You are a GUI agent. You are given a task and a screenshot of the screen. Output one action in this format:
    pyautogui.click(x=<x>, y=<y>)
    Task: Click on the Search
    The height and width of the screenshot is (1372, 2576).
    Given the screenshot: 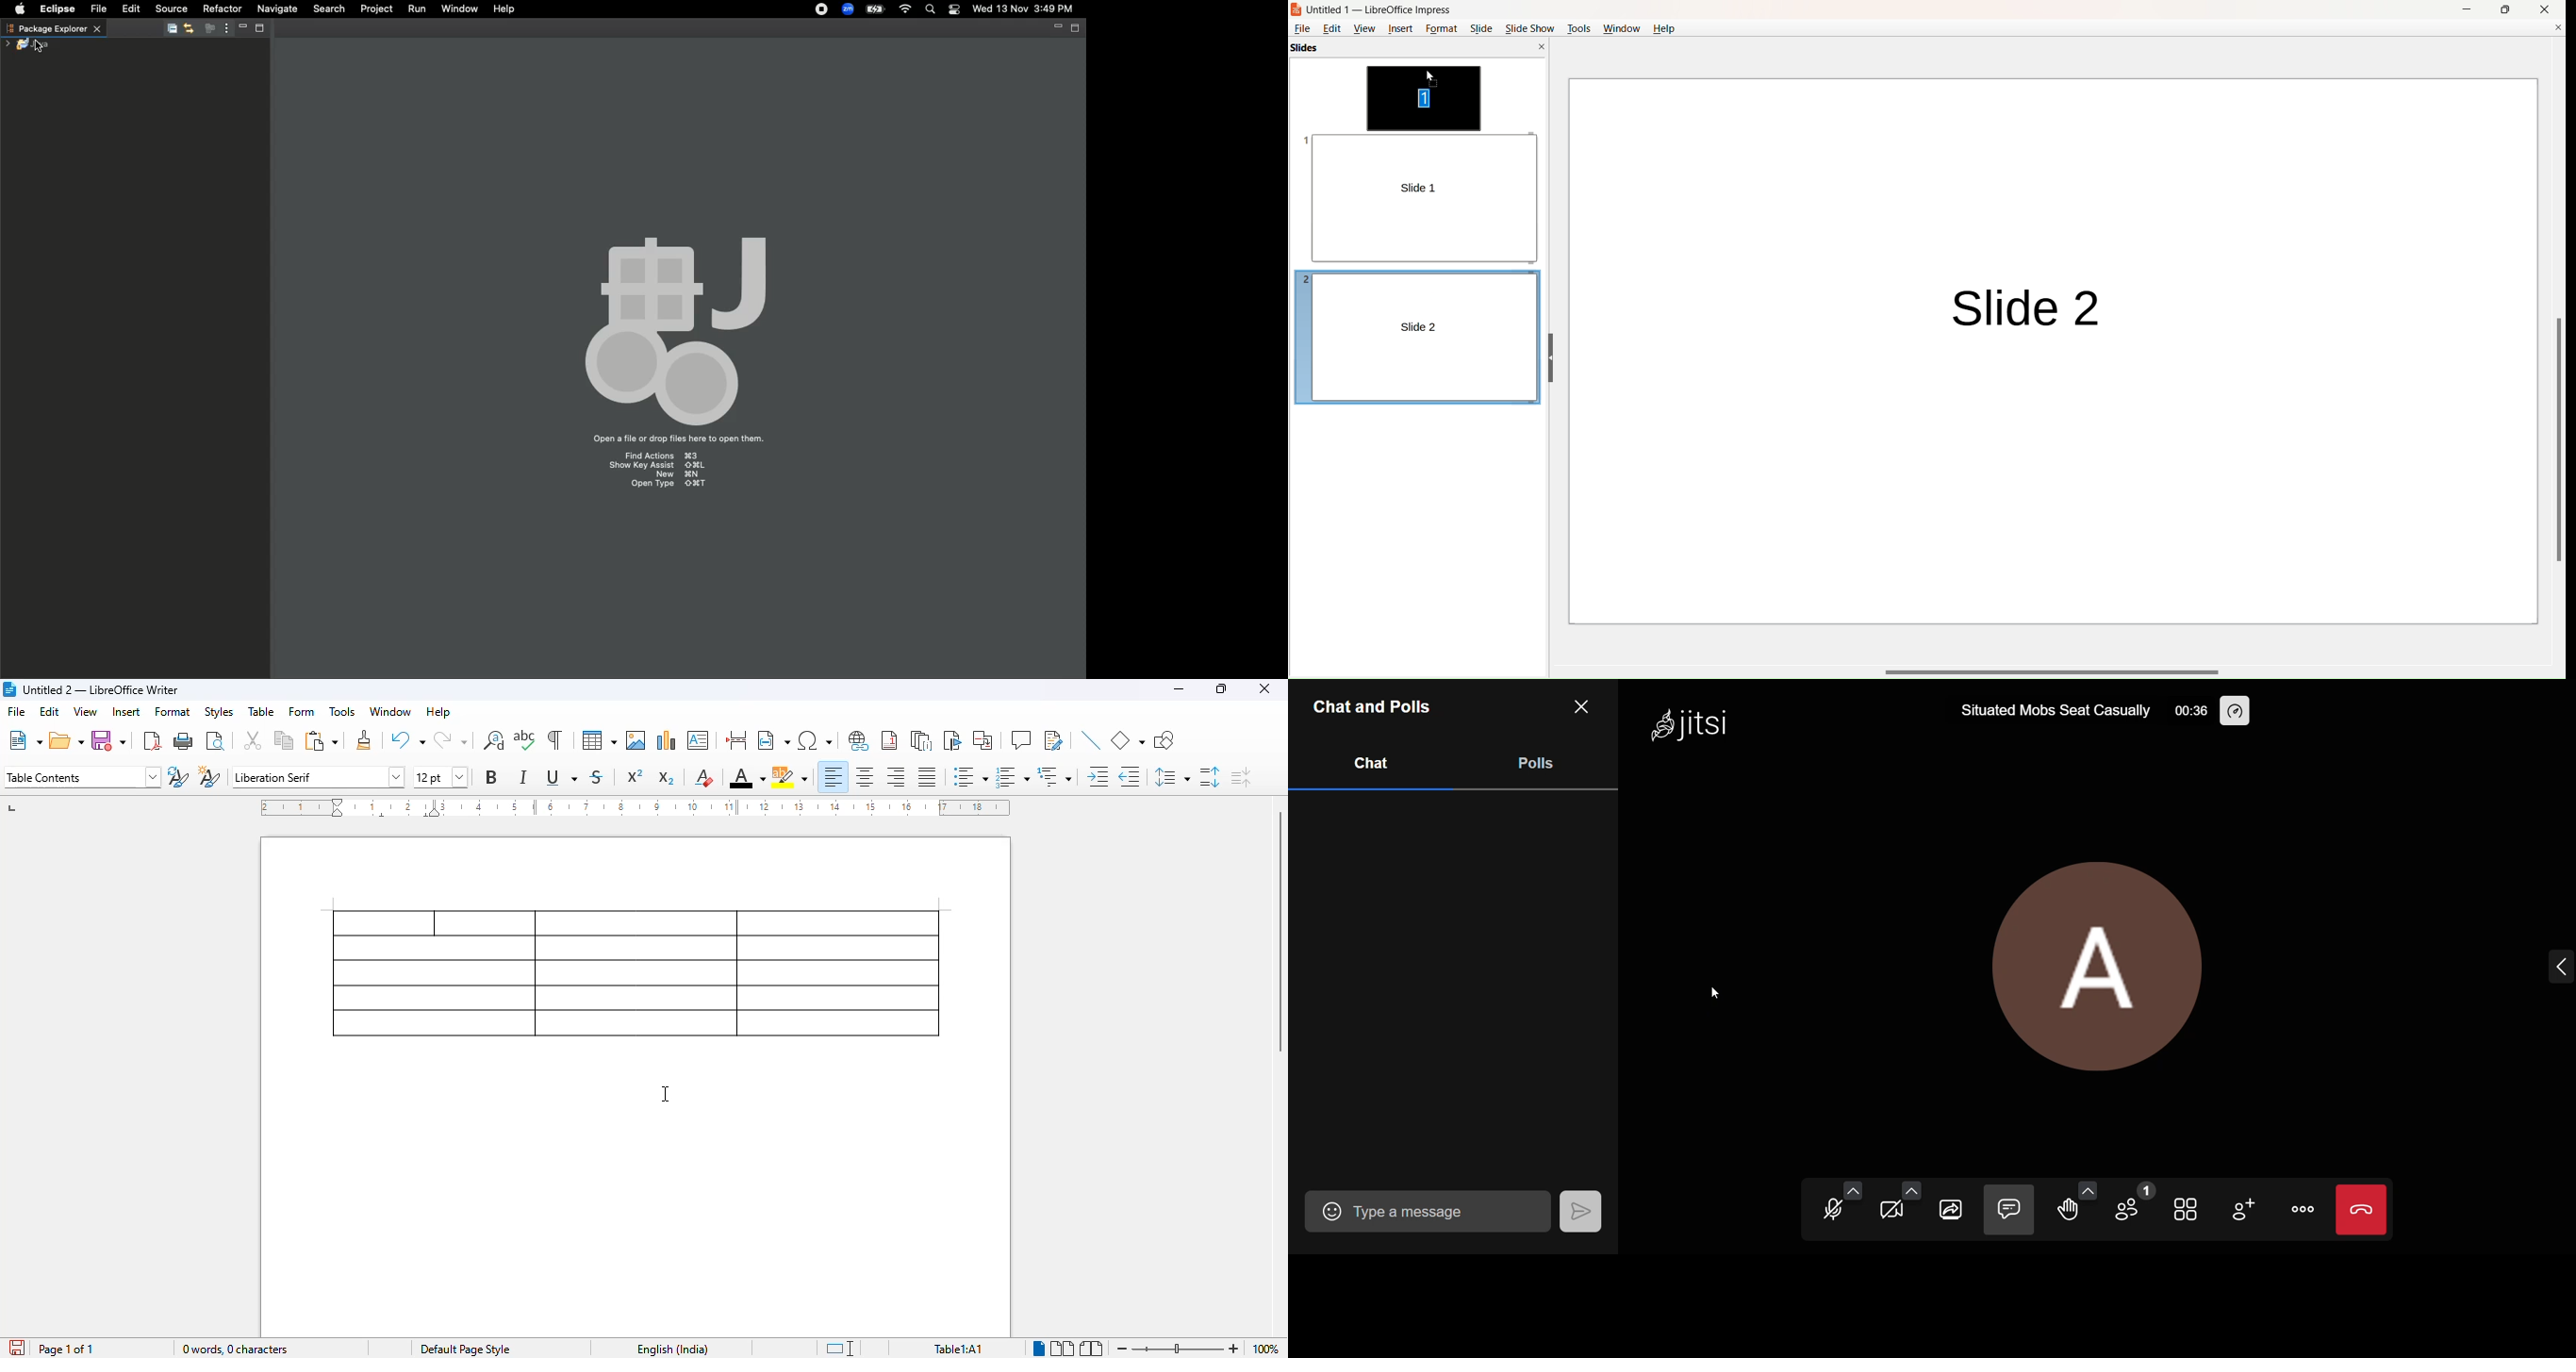 What is the action you would take?
    pyautogui.click(x=328, y=10)
    